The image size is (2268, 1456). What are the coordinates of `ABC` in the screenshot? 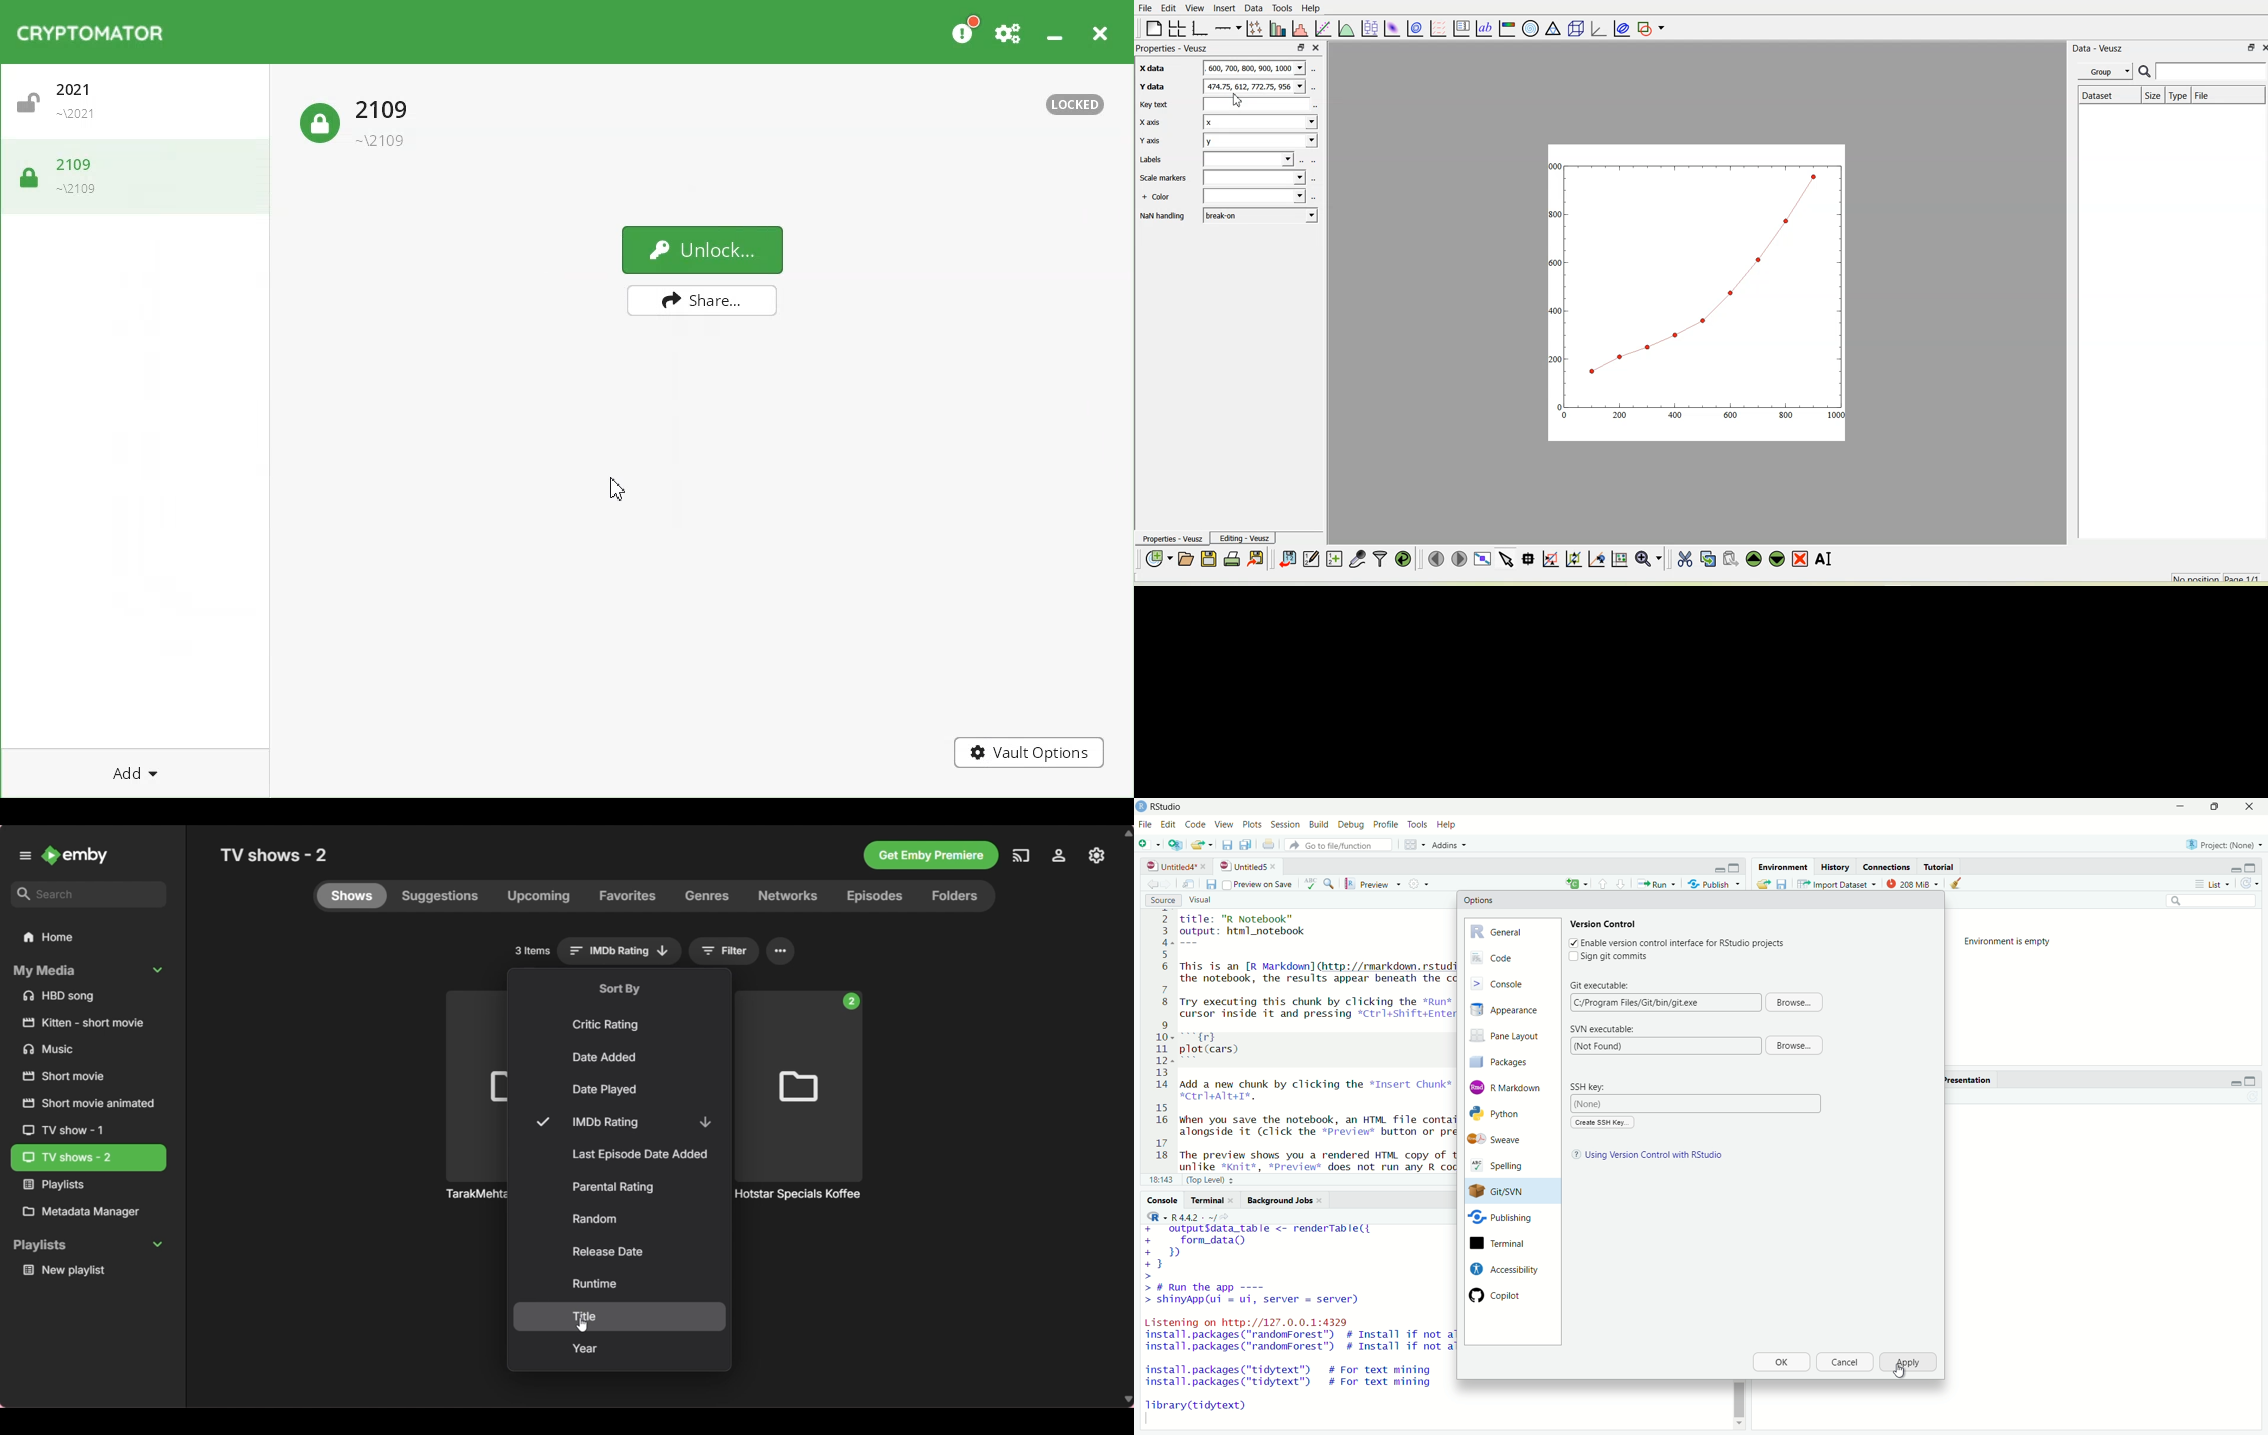 It's located at (1319, 884).